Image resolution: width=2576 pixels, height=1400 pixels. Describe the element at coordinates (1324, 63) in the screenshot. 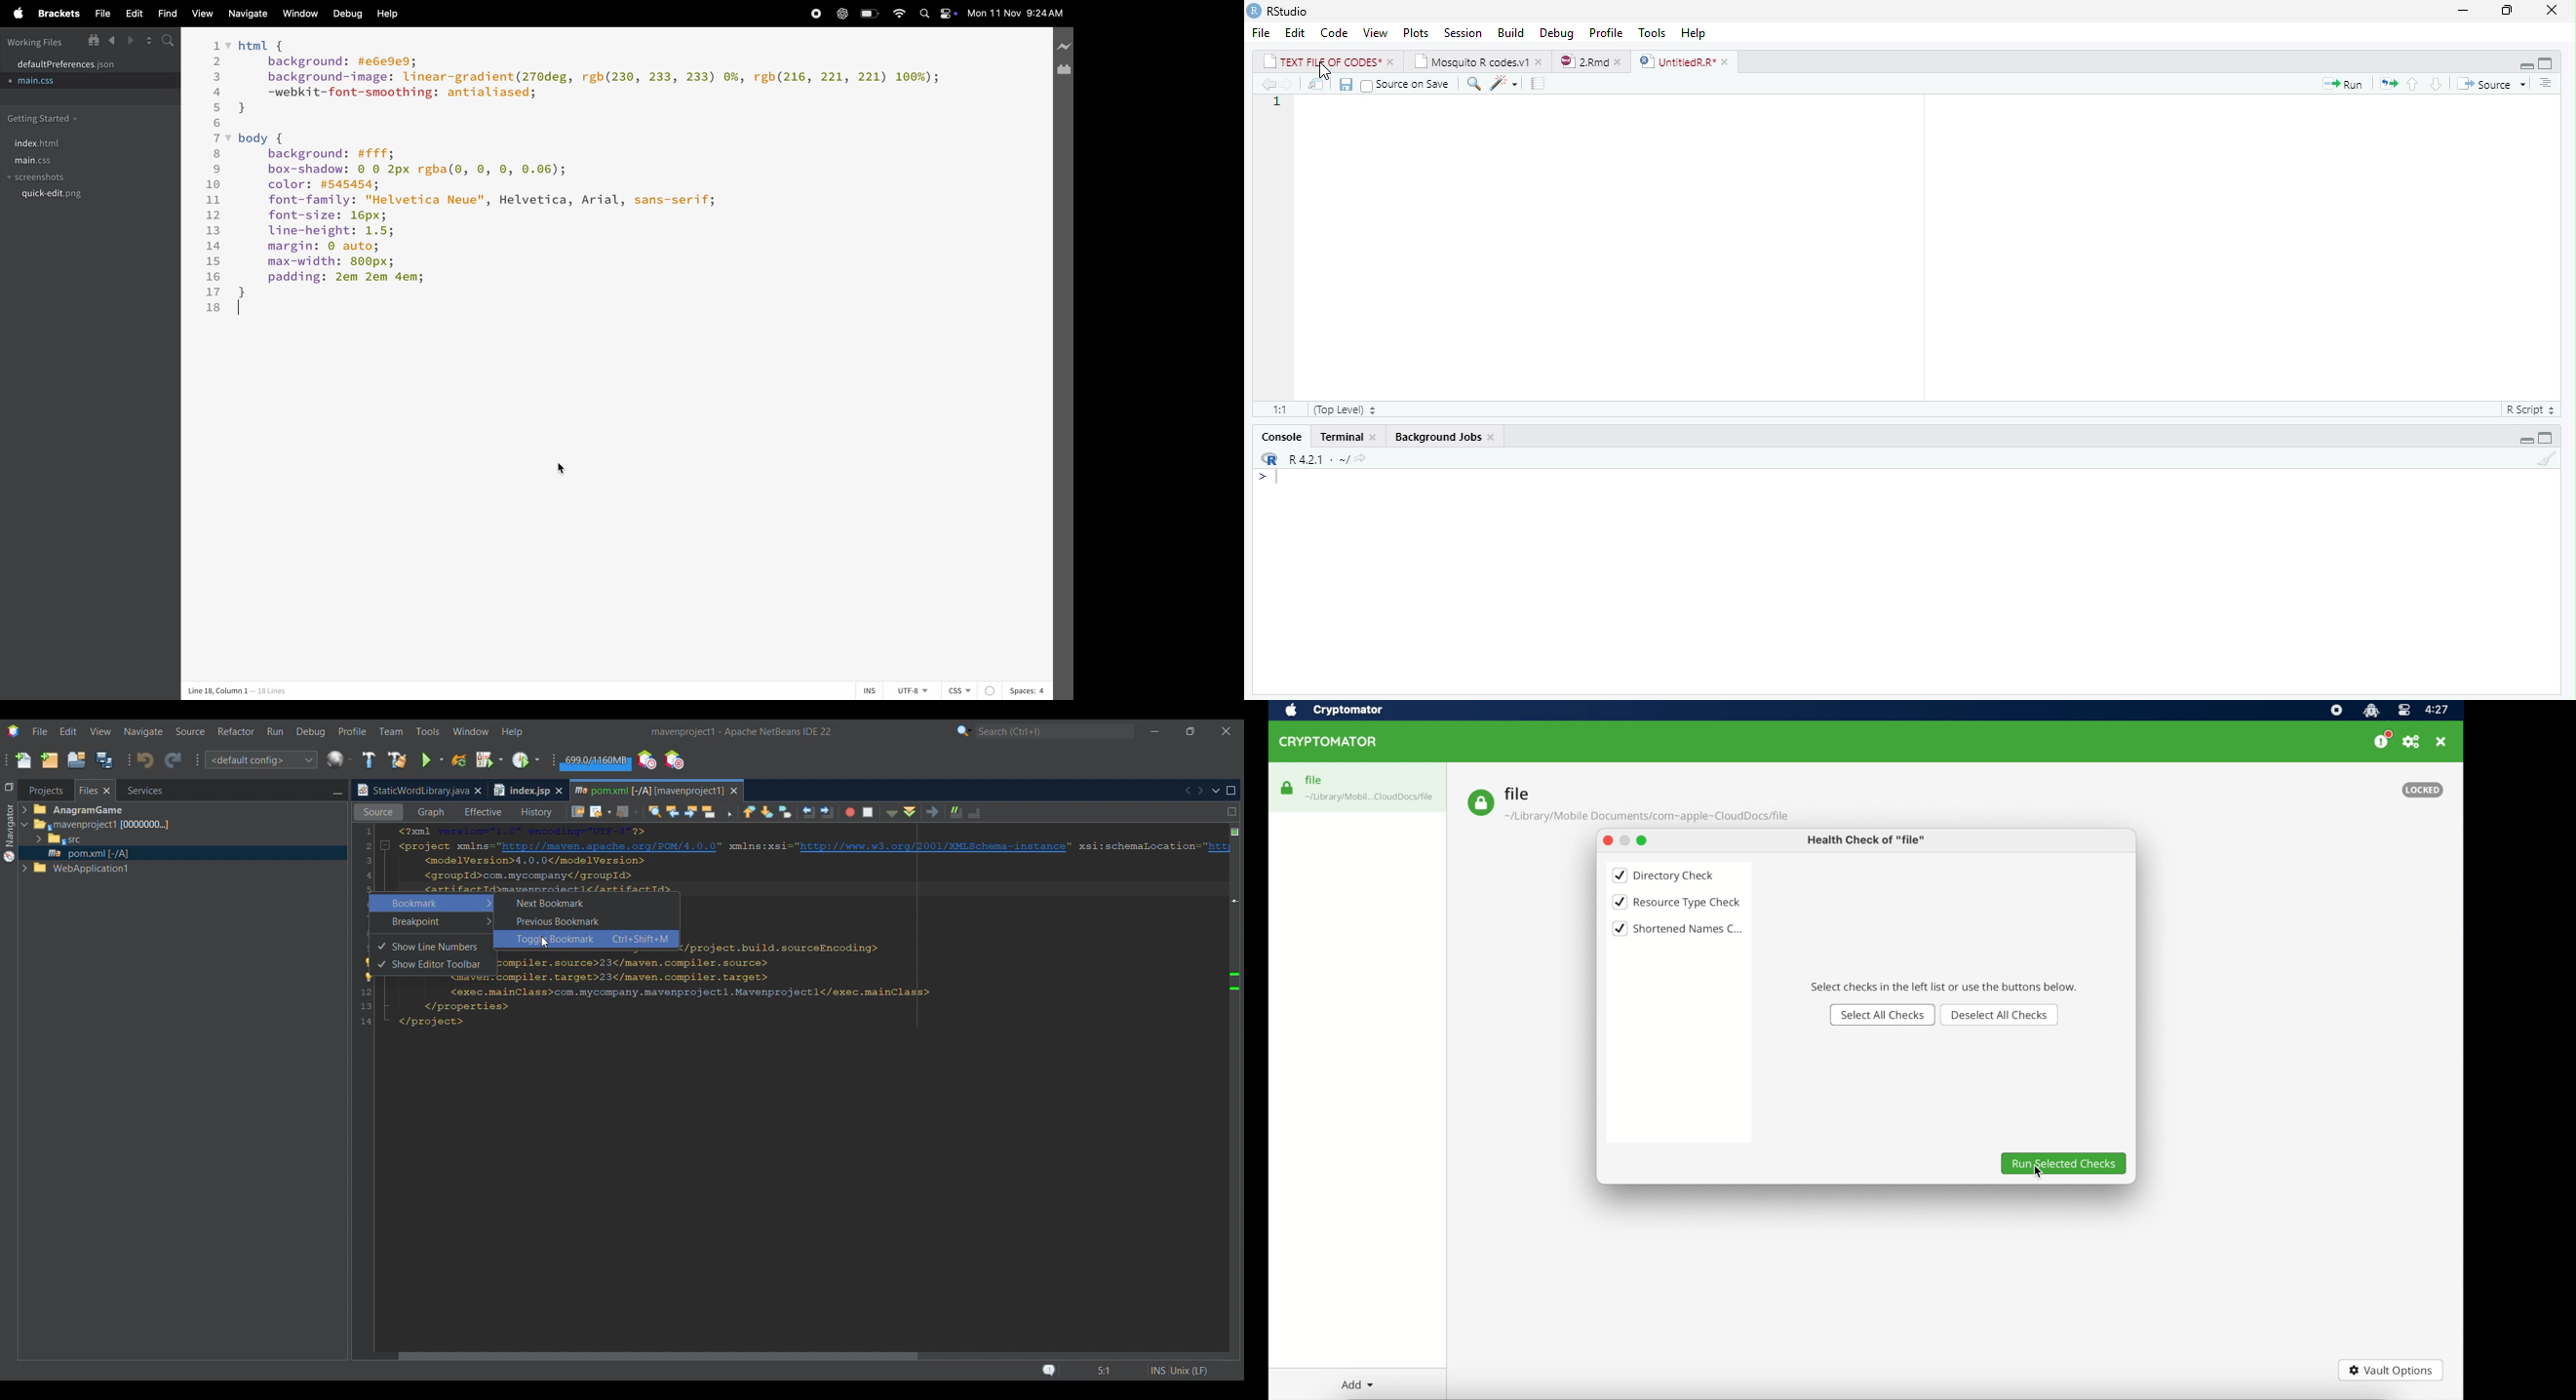

I see `TEXT FILE OF CODES` at that location.